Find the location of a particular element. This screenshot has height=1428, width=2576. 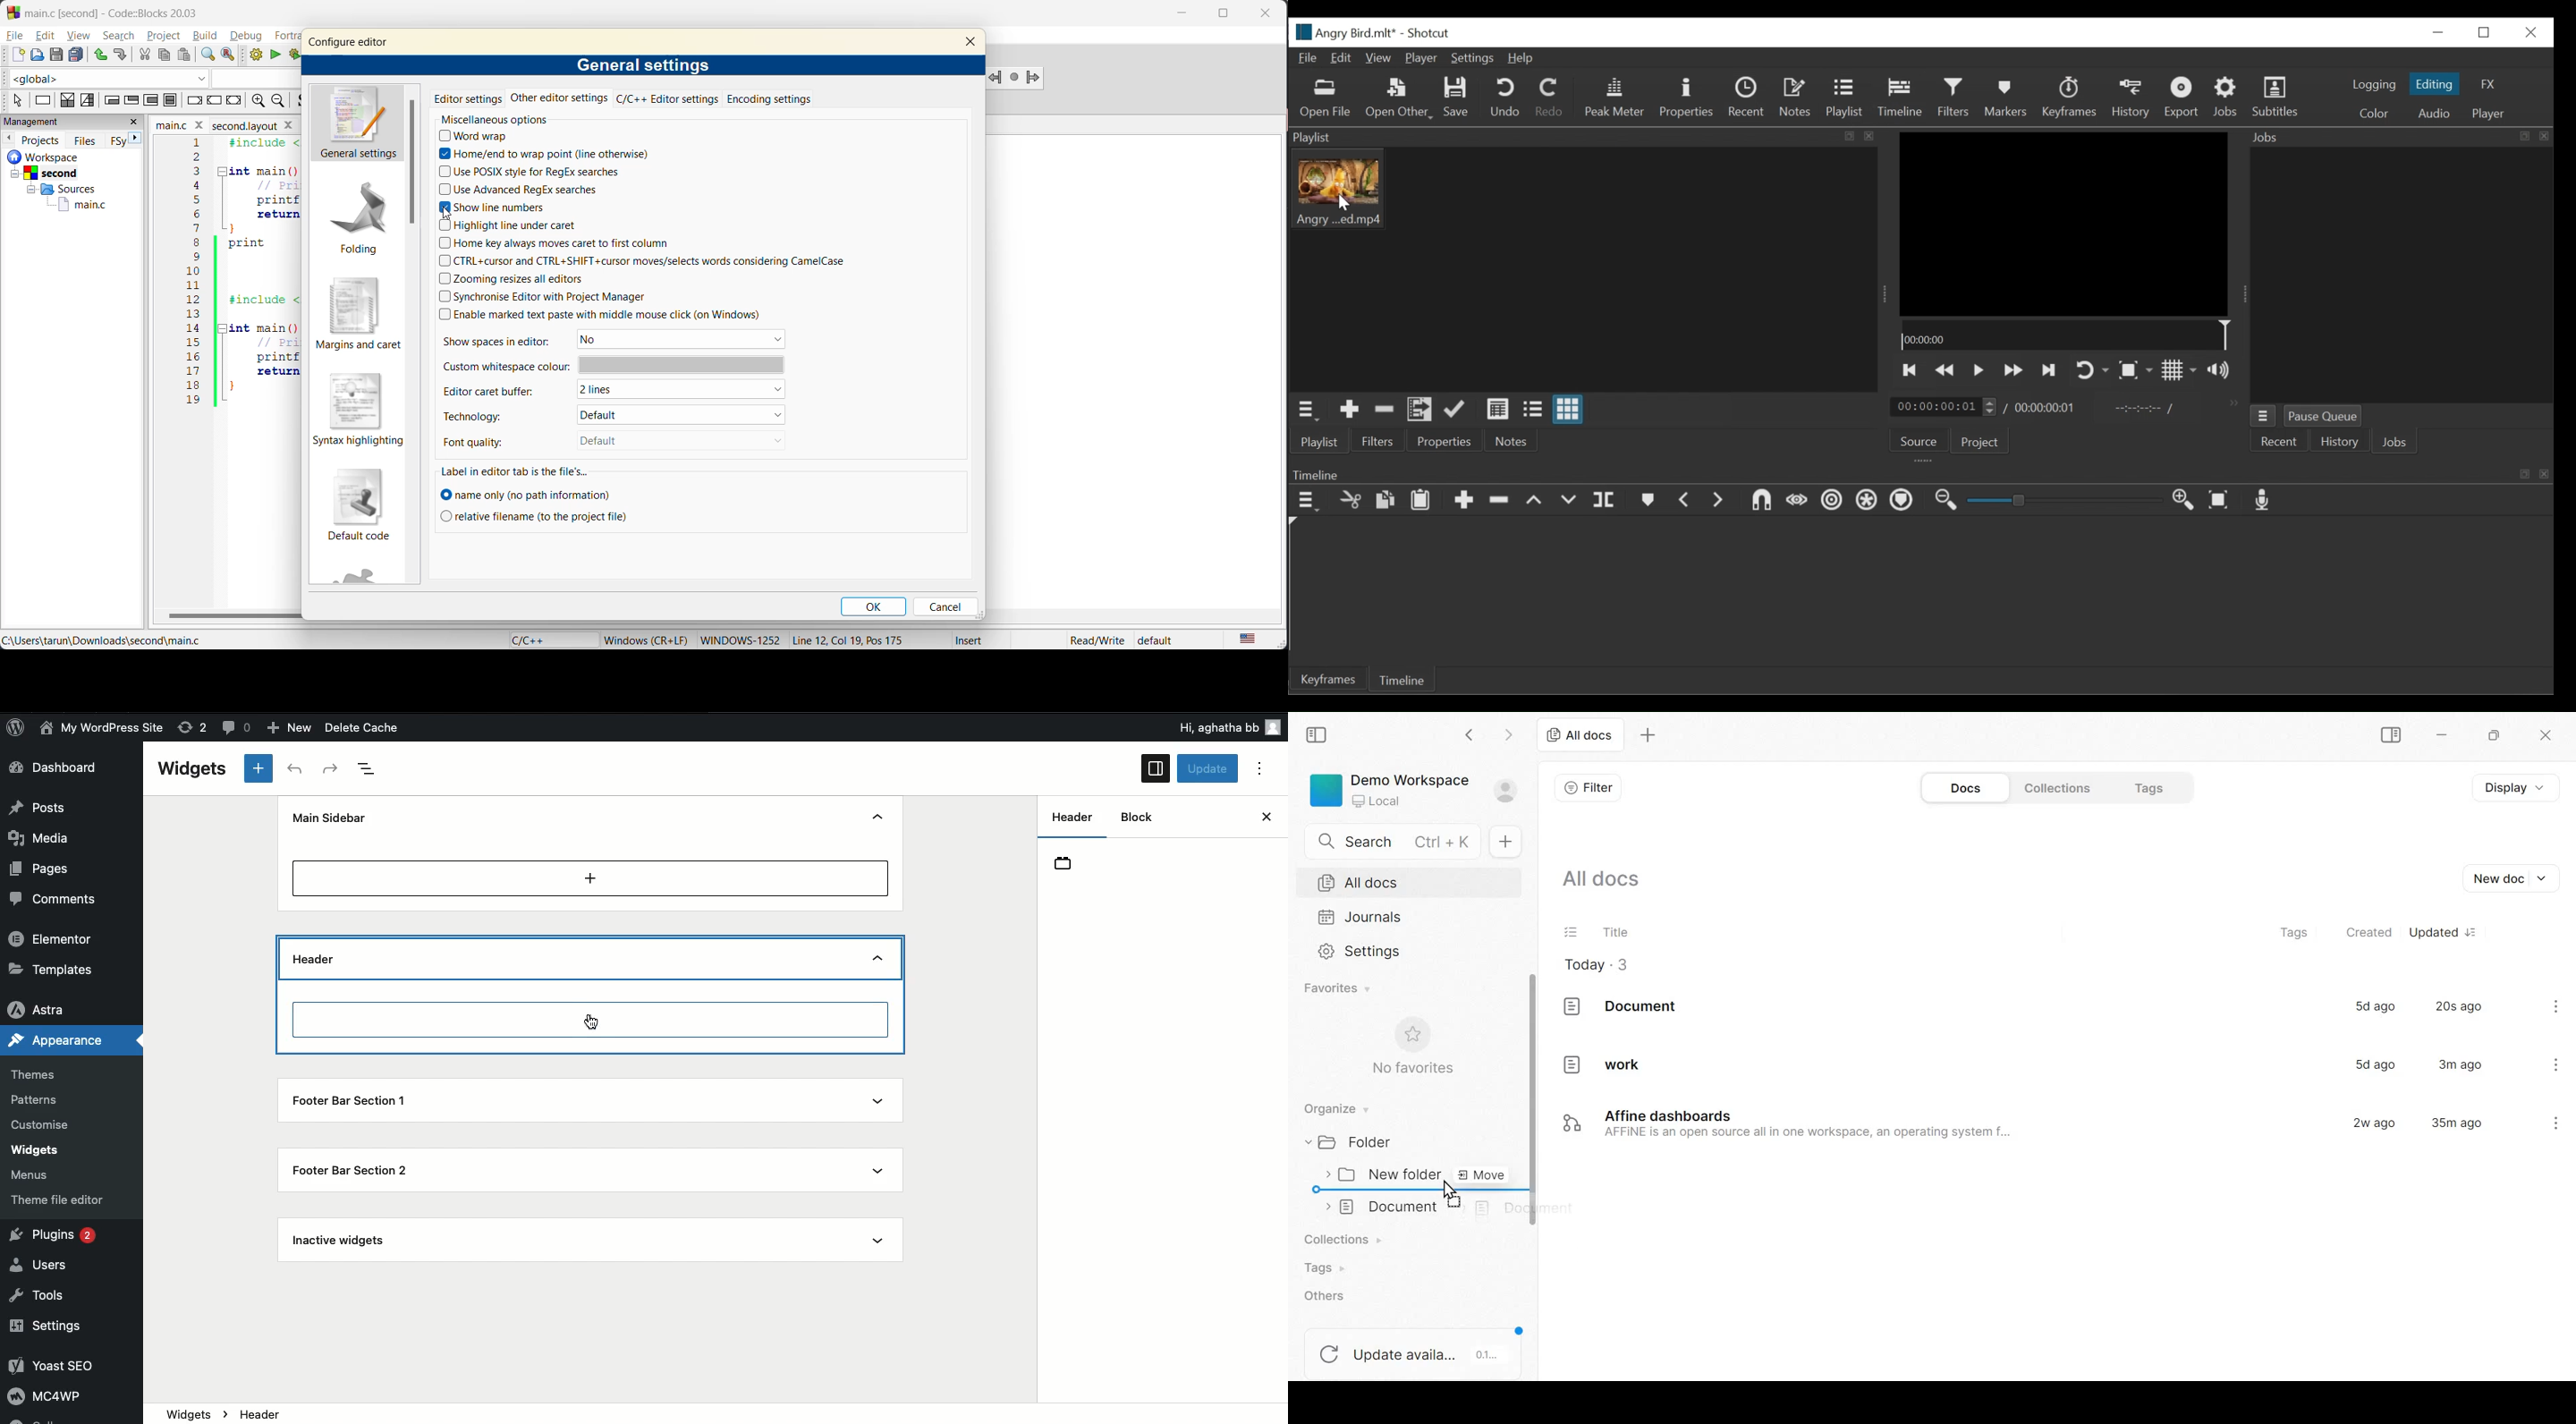

miscellaneous options is located at coordinates (504, 121).